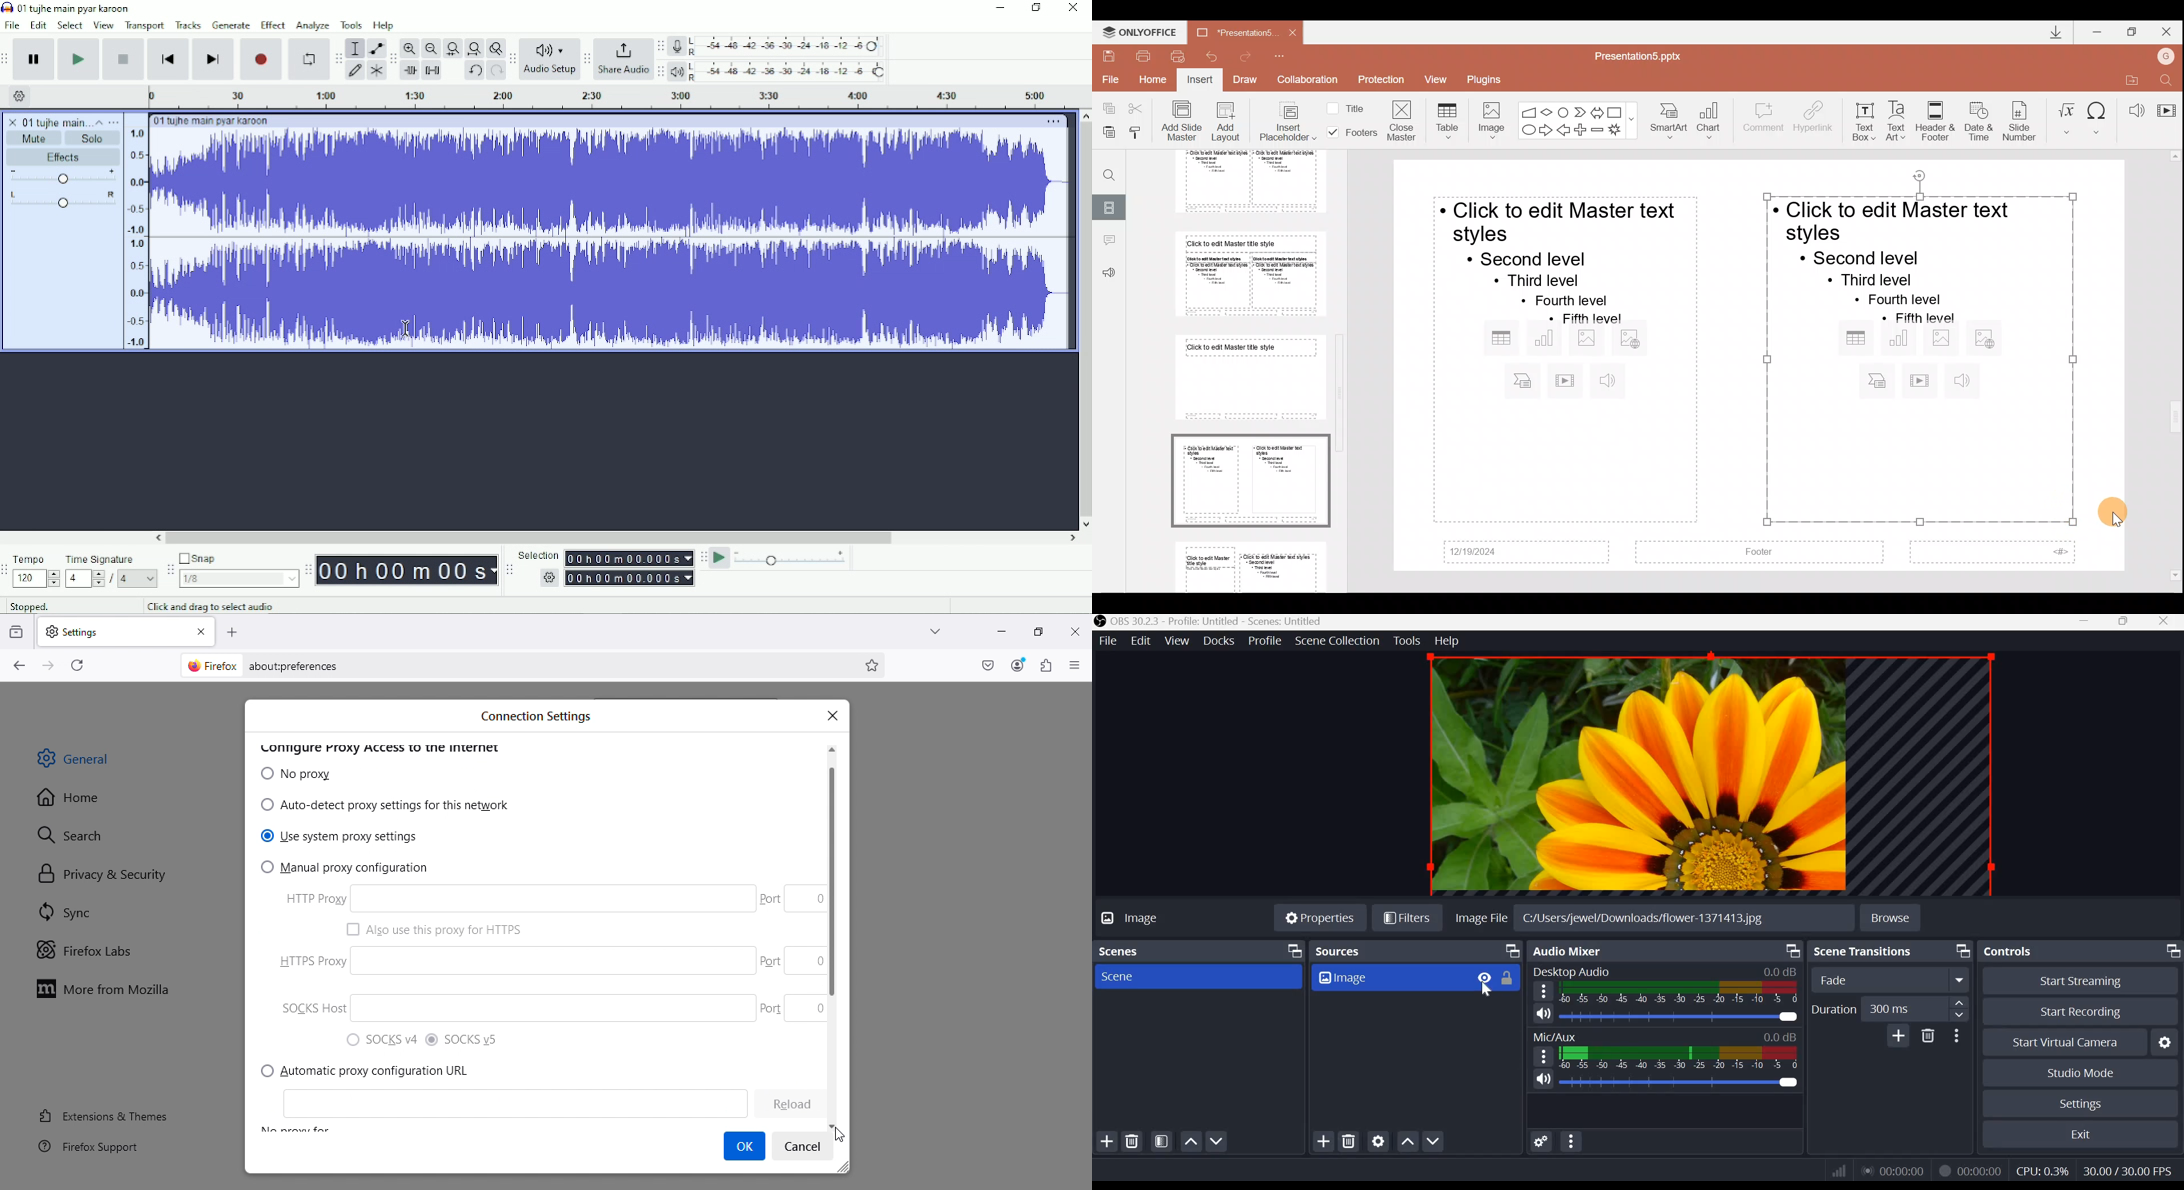 The width and height of the screenshot is (2184, 1204). I want to click on Help, so click(386, 26).